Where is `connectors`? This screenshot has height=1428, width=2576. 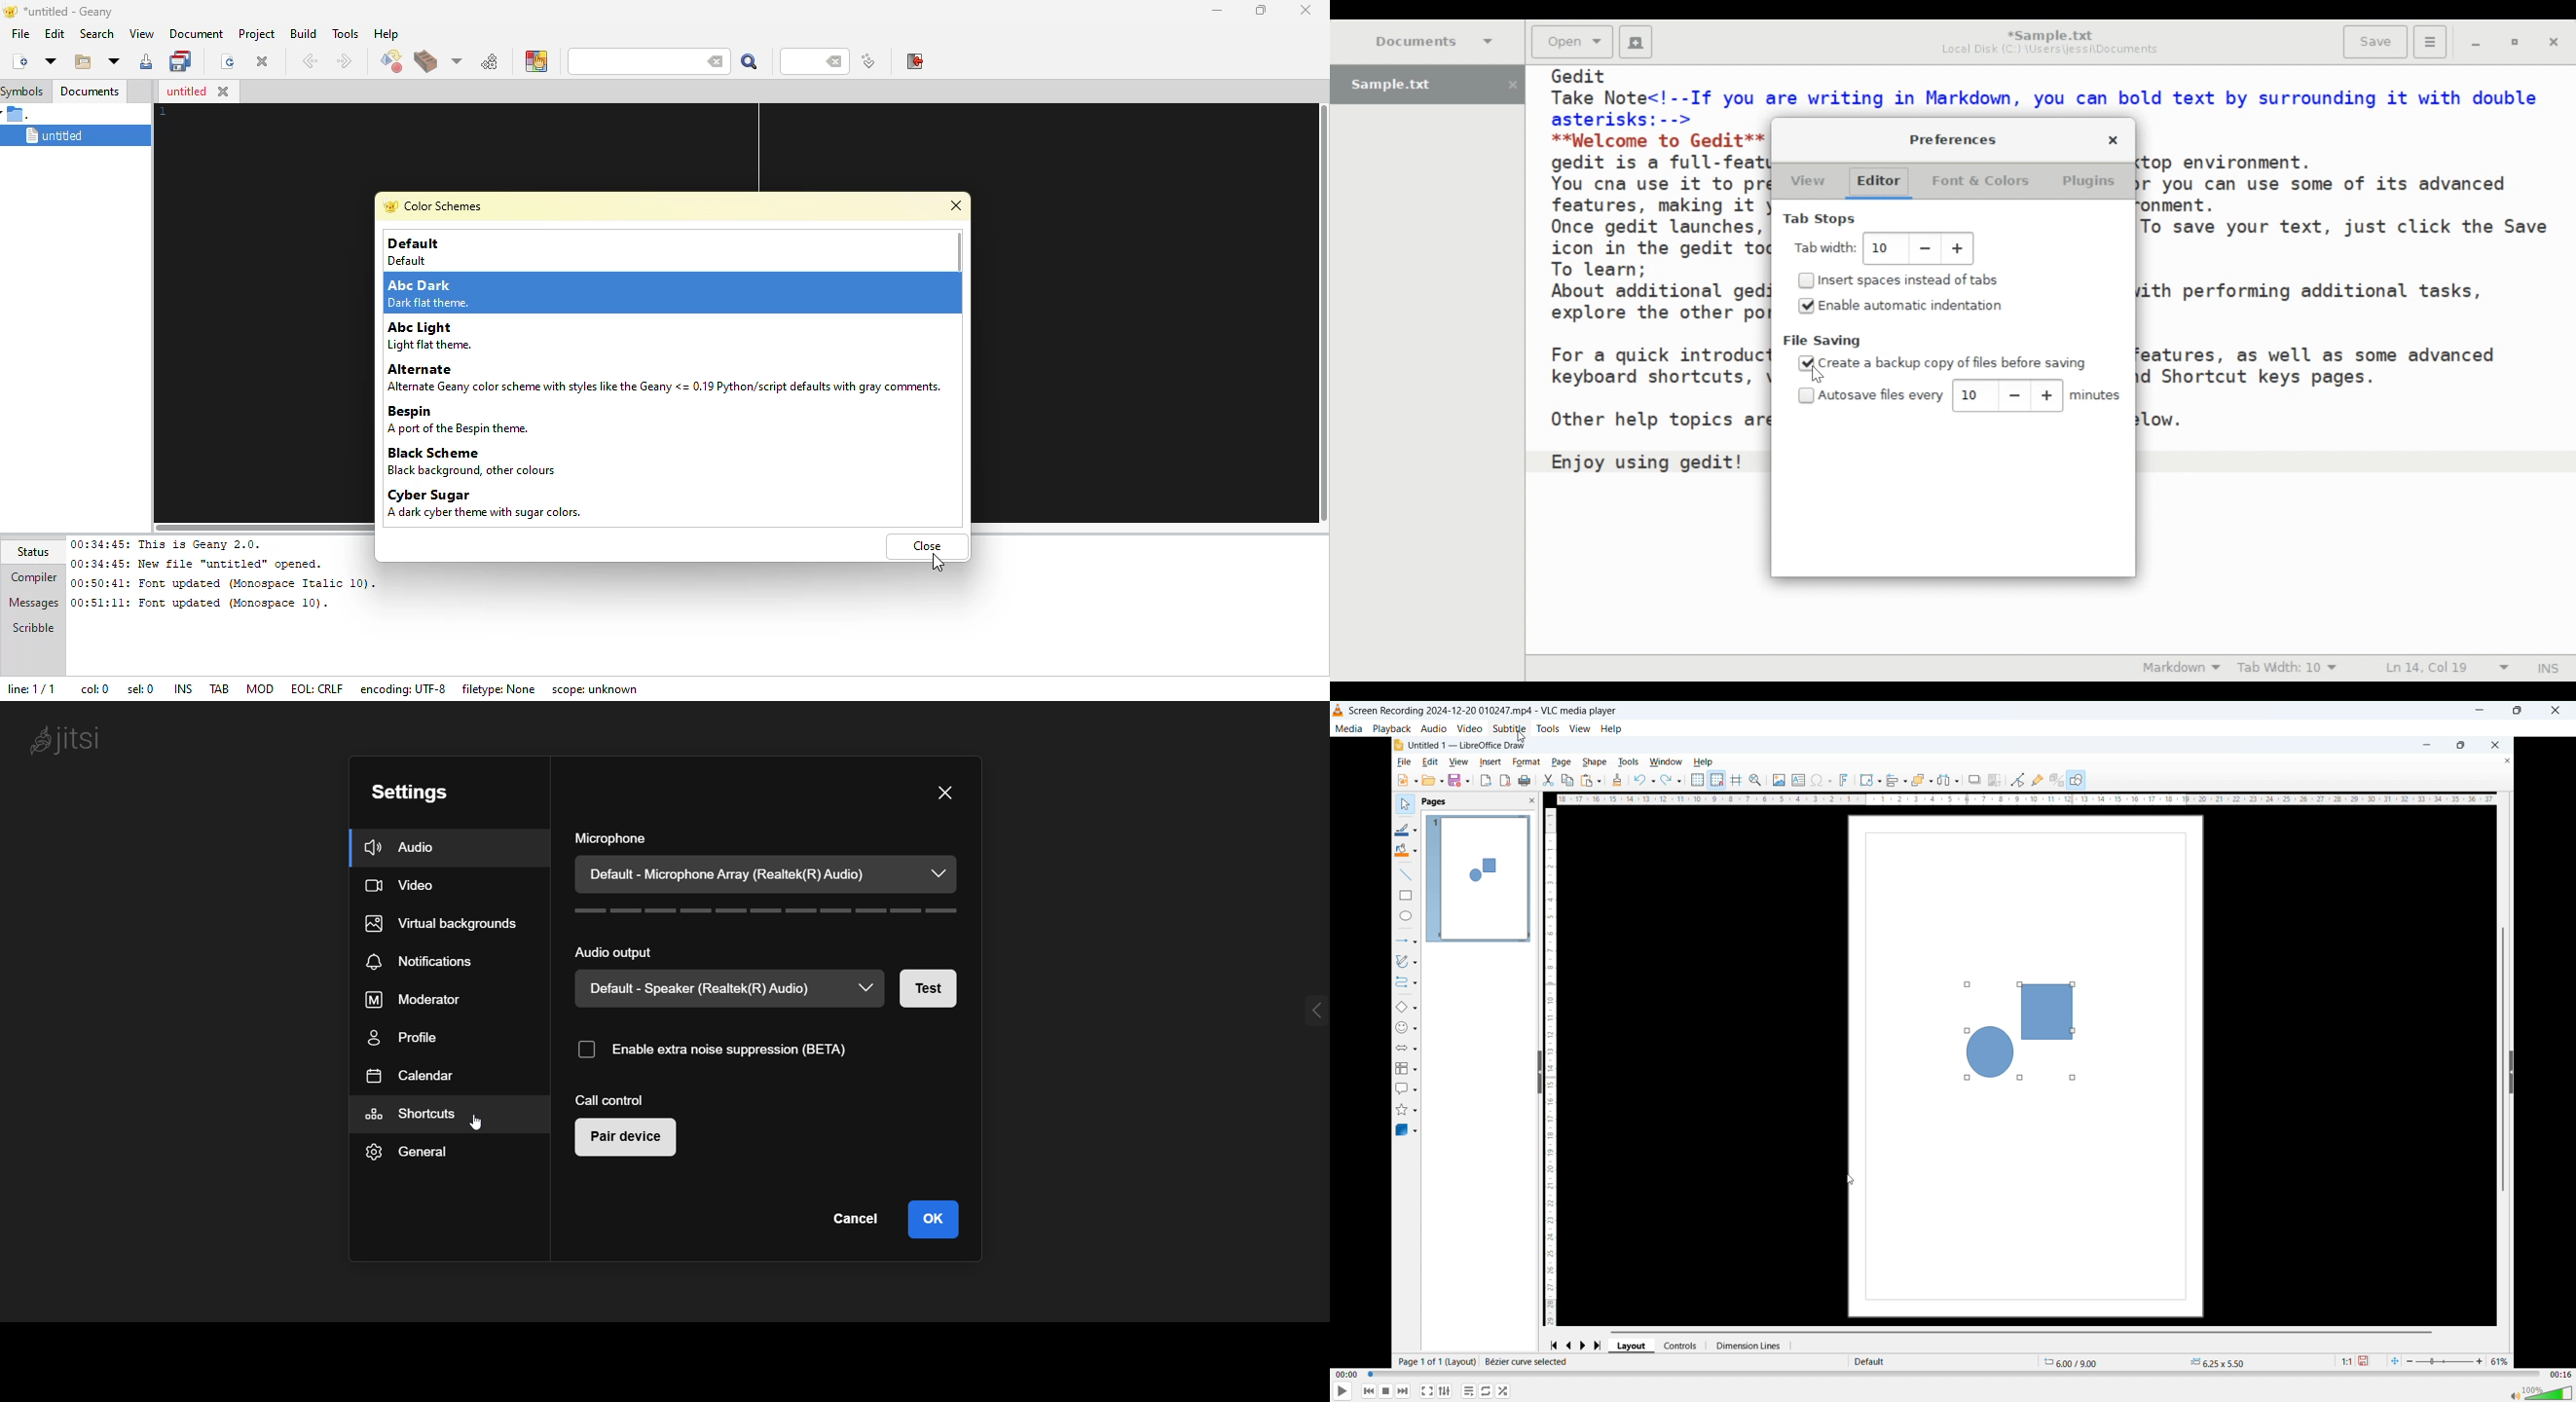
connectors is located at coordinates (1405, 985).